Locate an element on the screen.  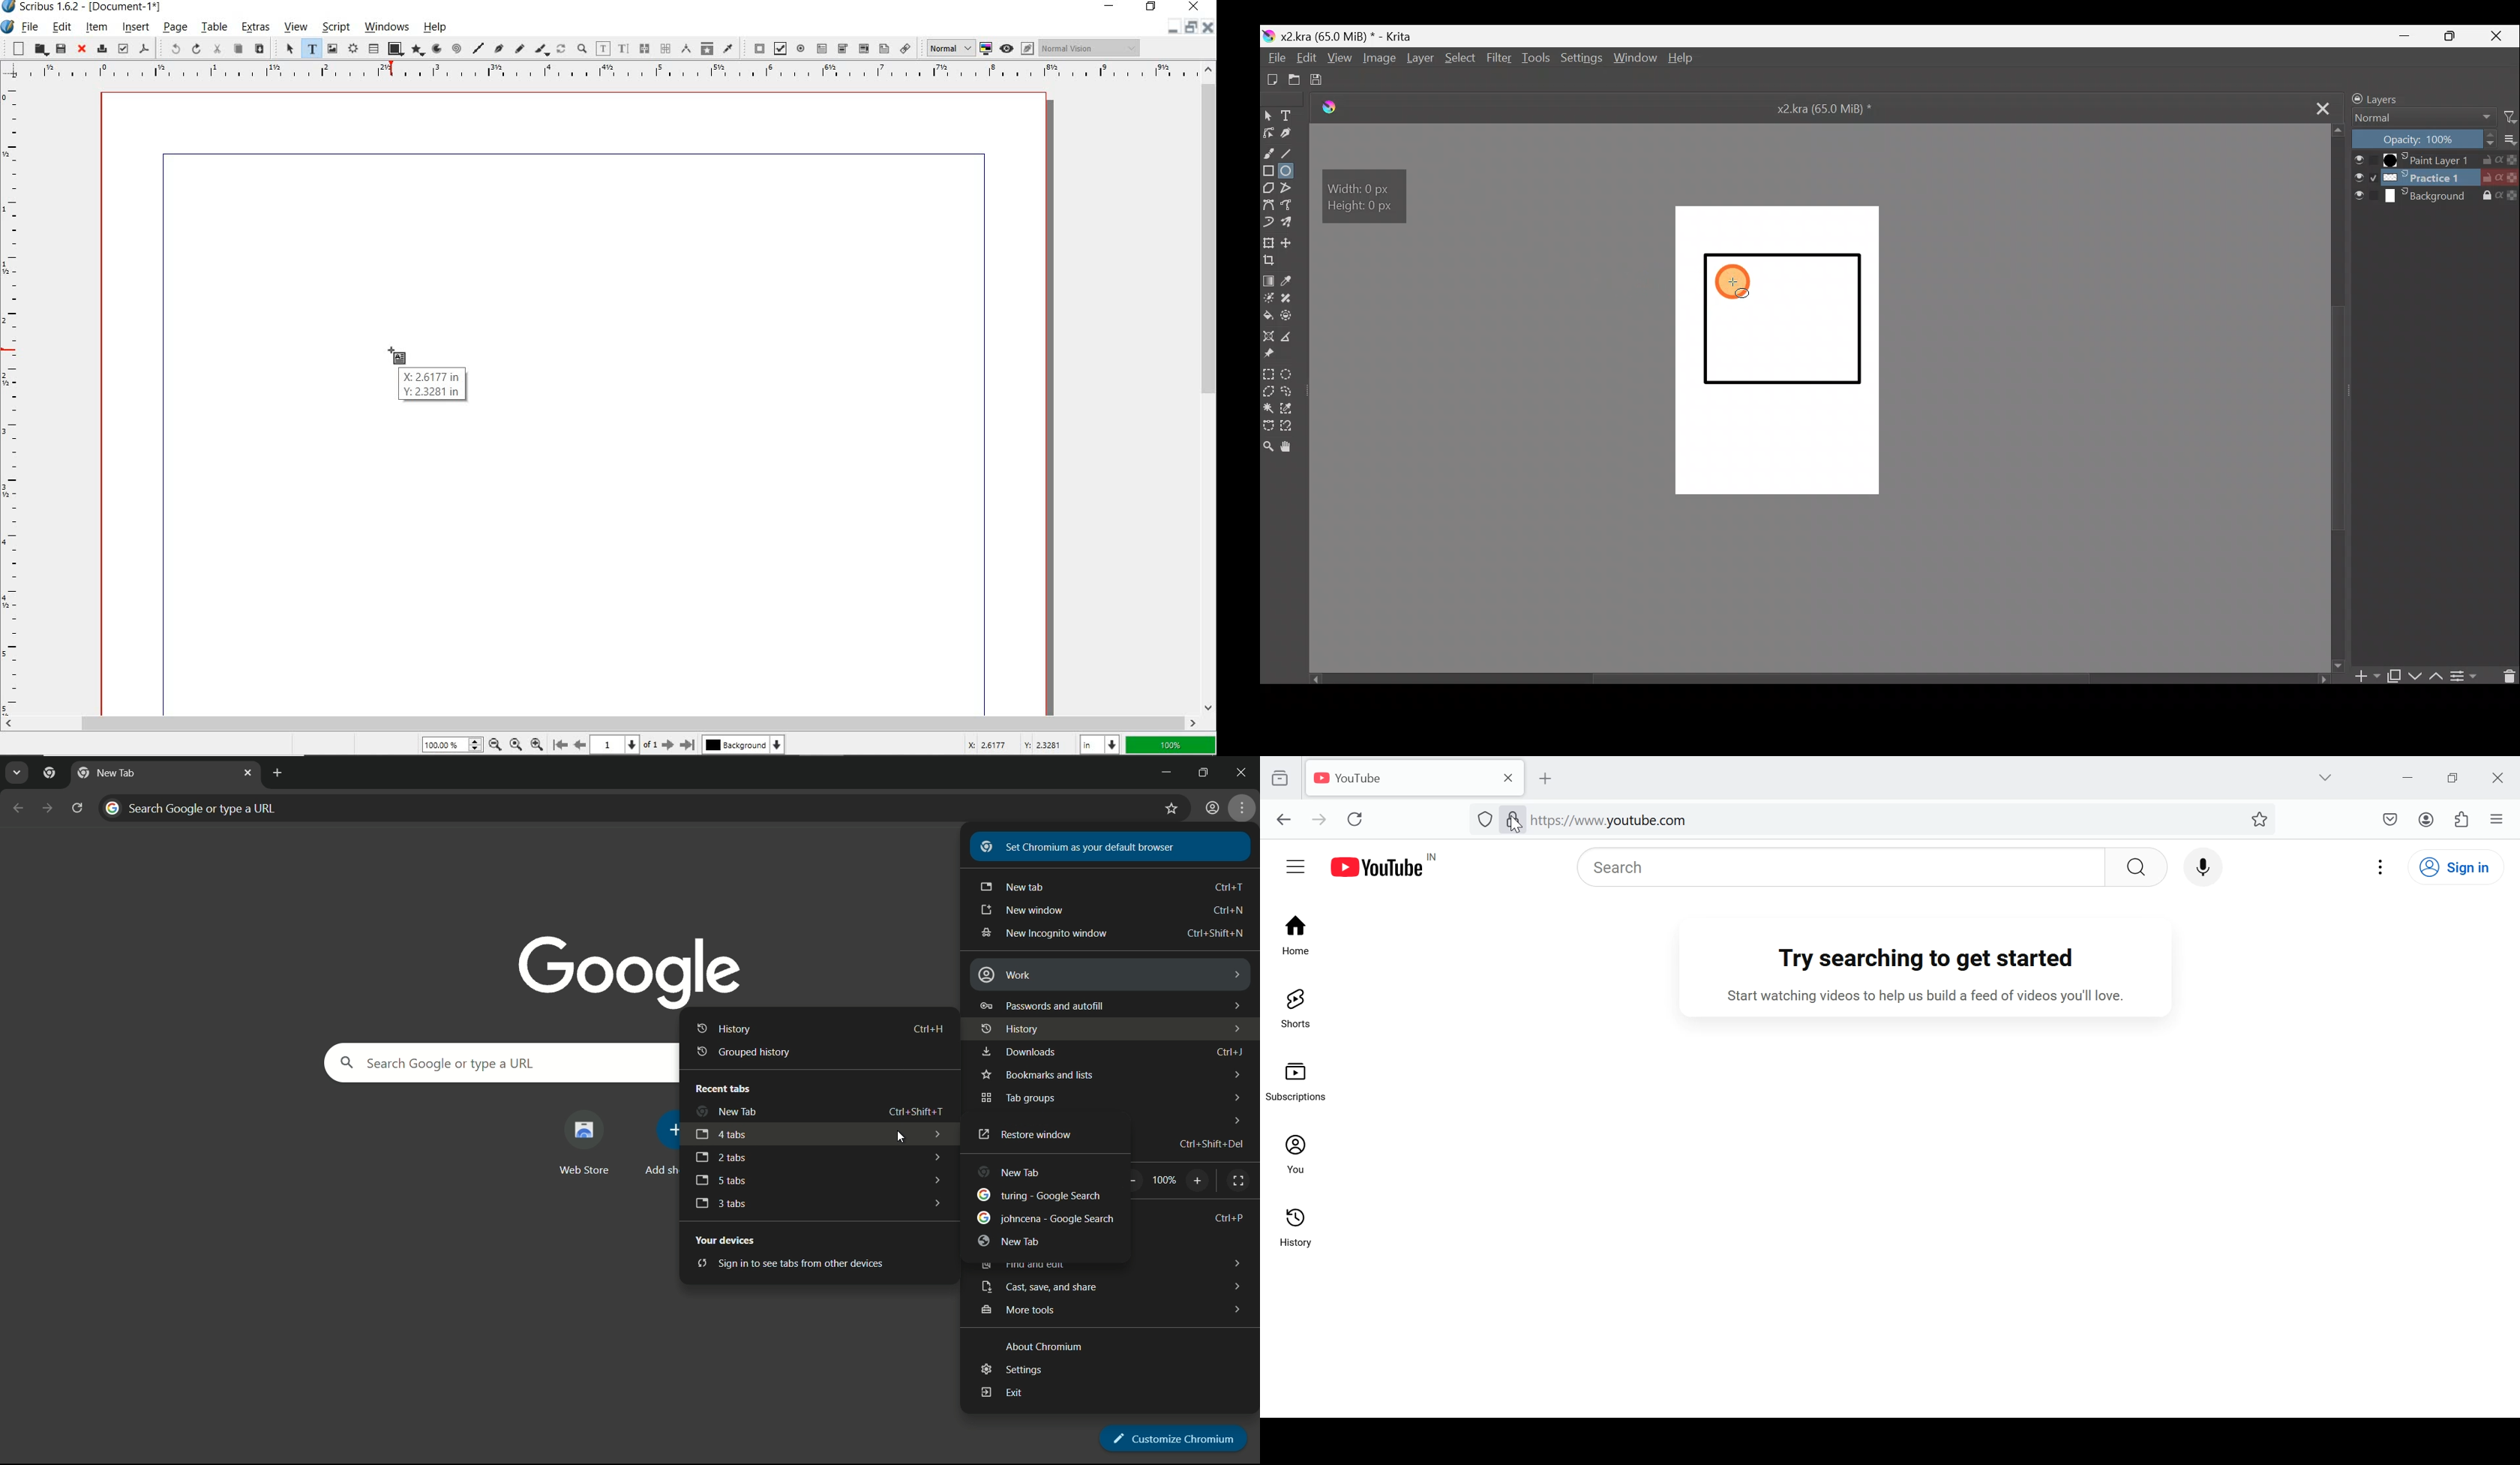
new window is located at coordinates (1022, 910).